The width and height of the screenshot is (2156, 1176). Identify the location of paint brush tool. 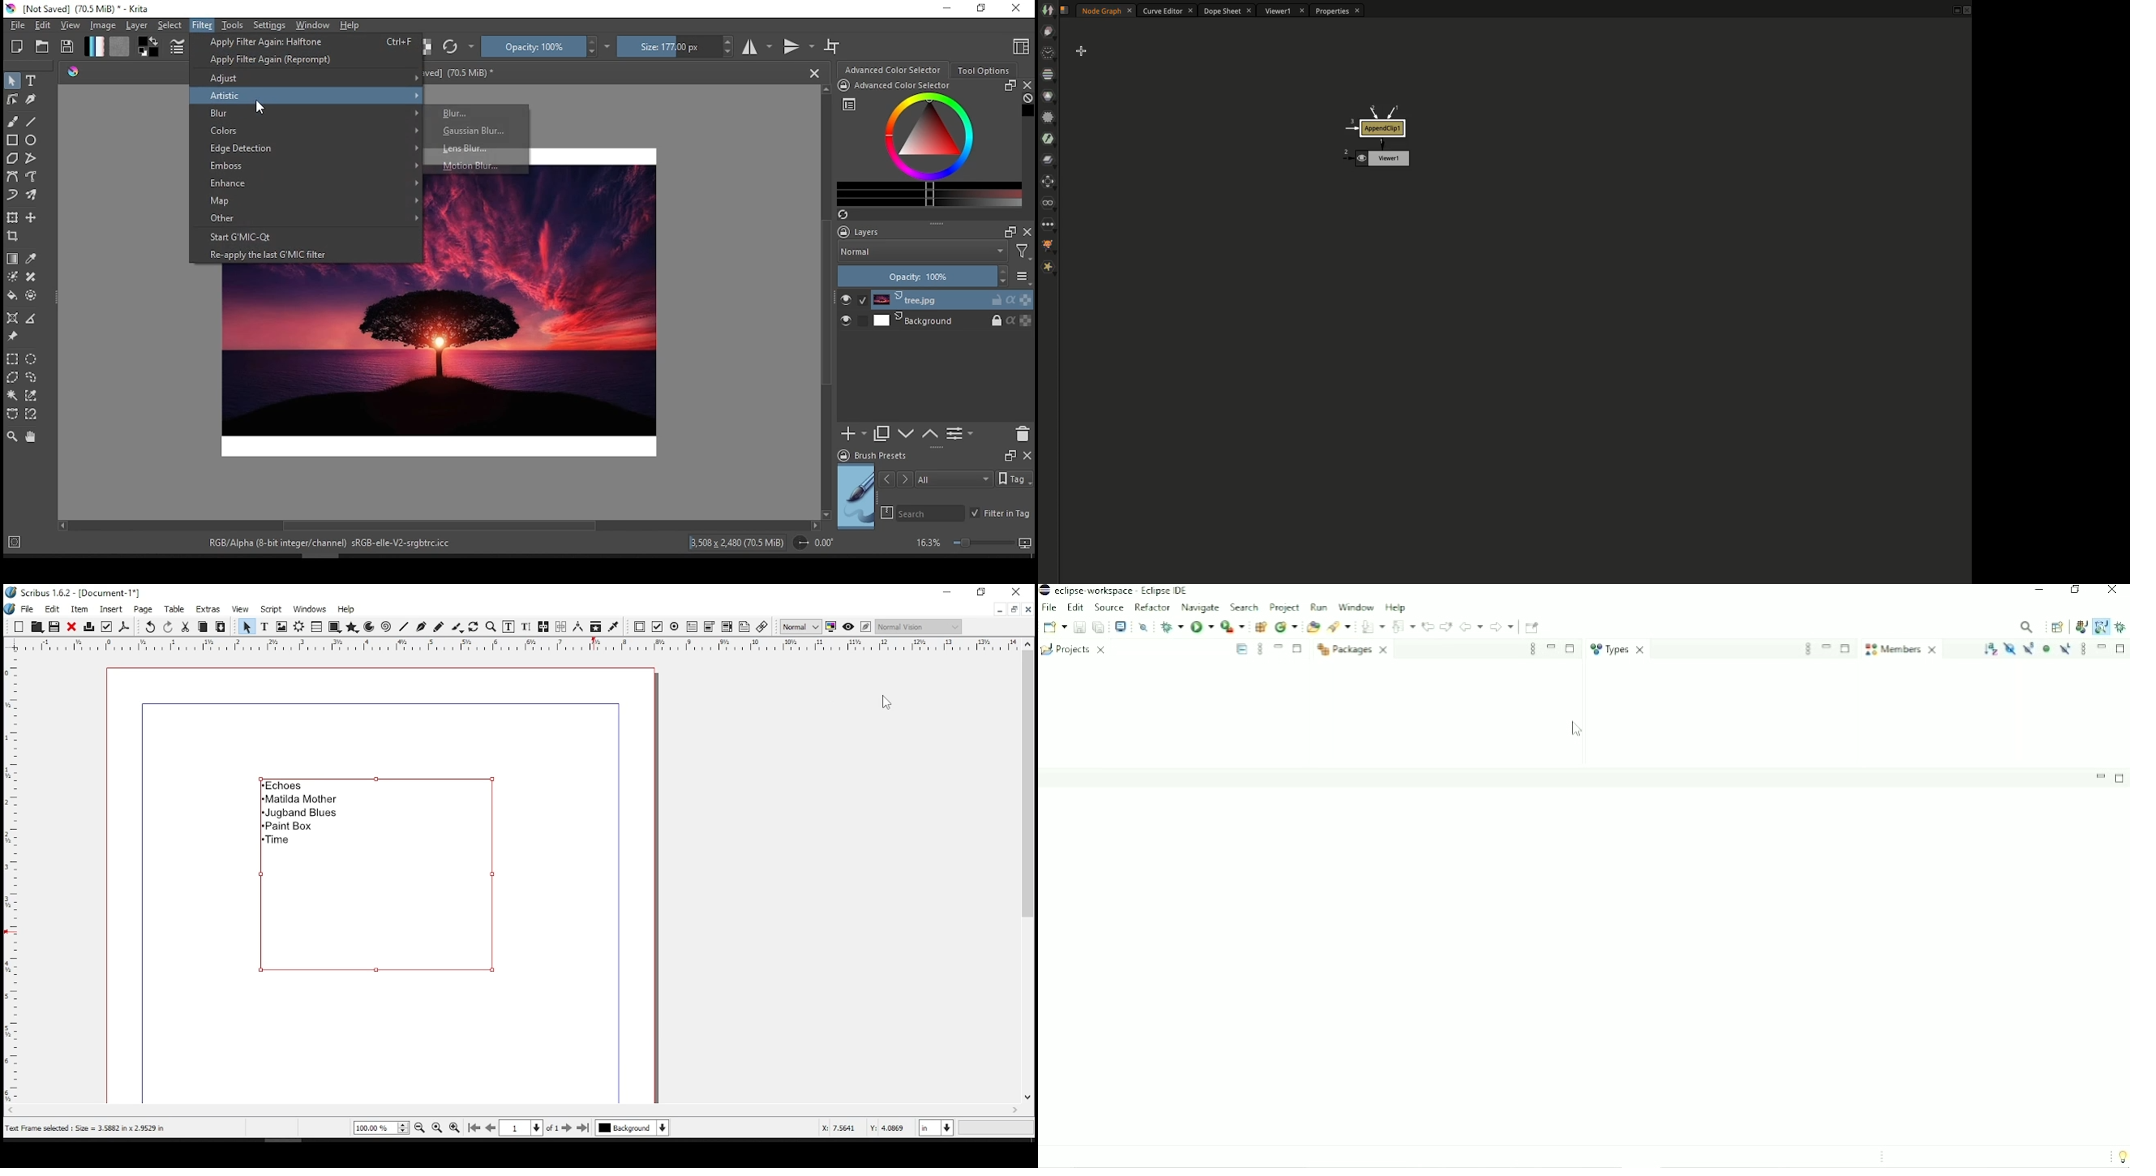
(13, 121).